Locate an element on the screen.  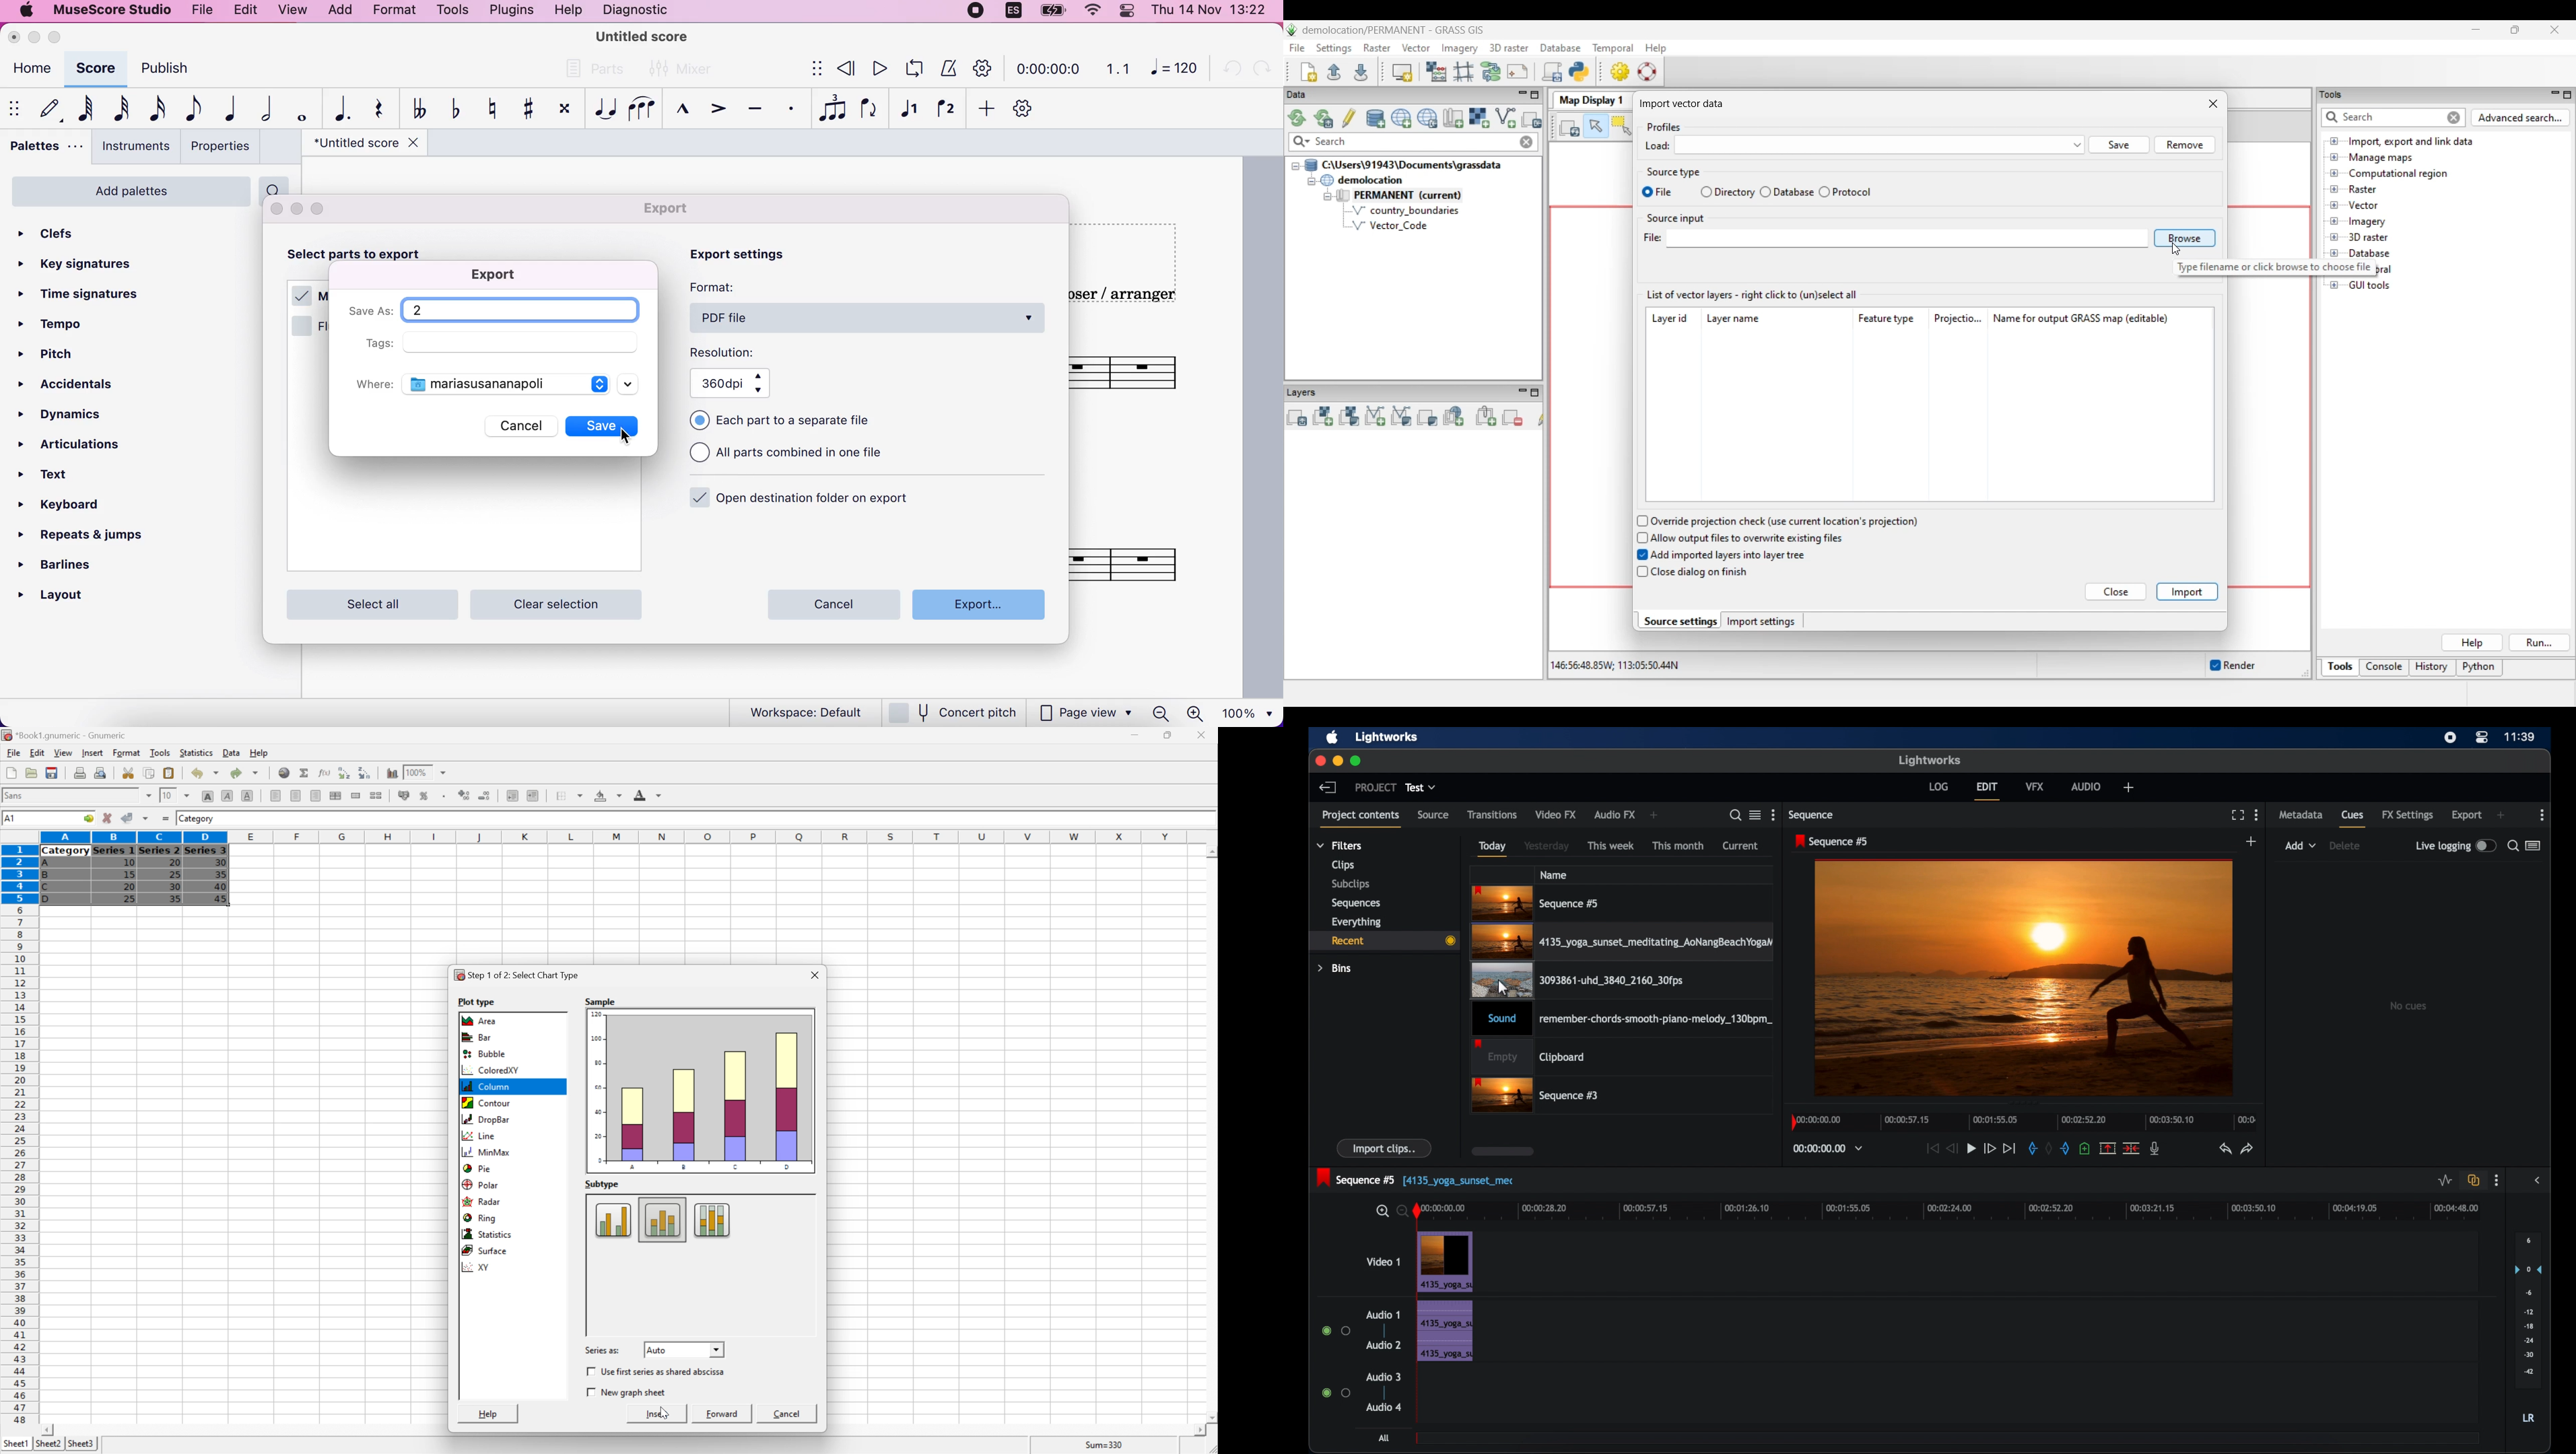
Use first series as shared abscissa is located at coordinates (665, 1371).